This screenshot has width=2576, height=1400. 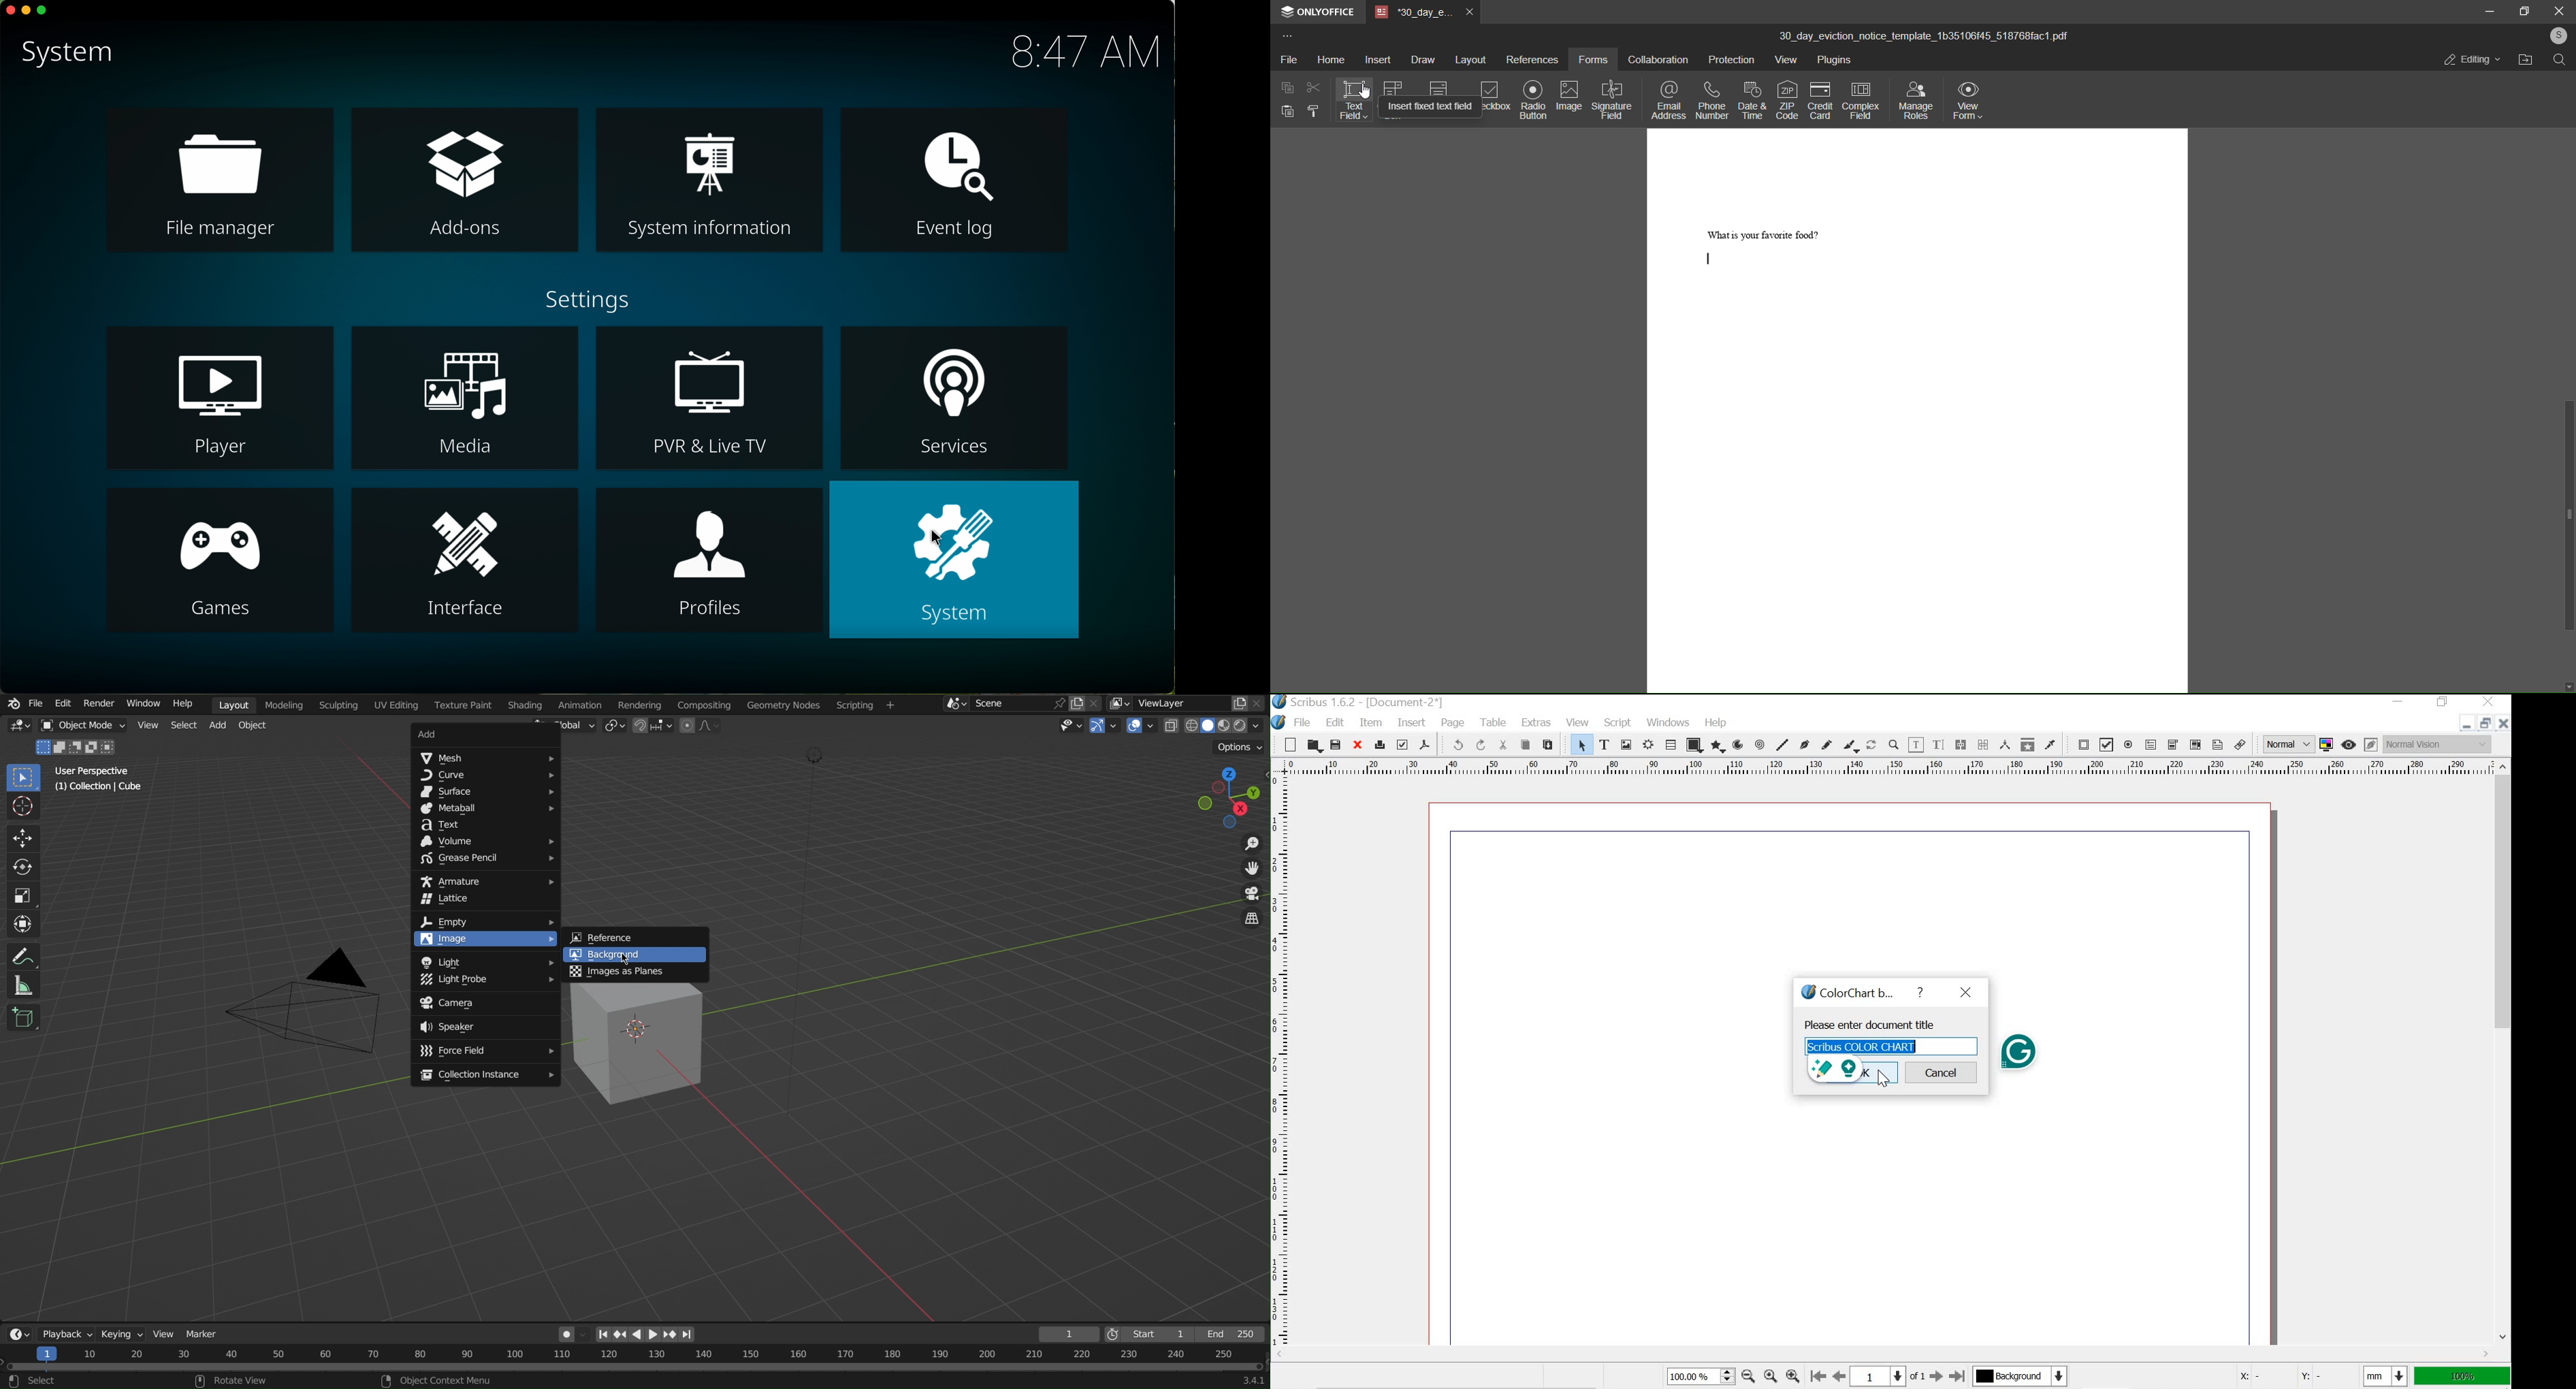 What do you see at coordinates (219, 181) in the screenshot?
I see `file manager` at bounding box center [219, 181].